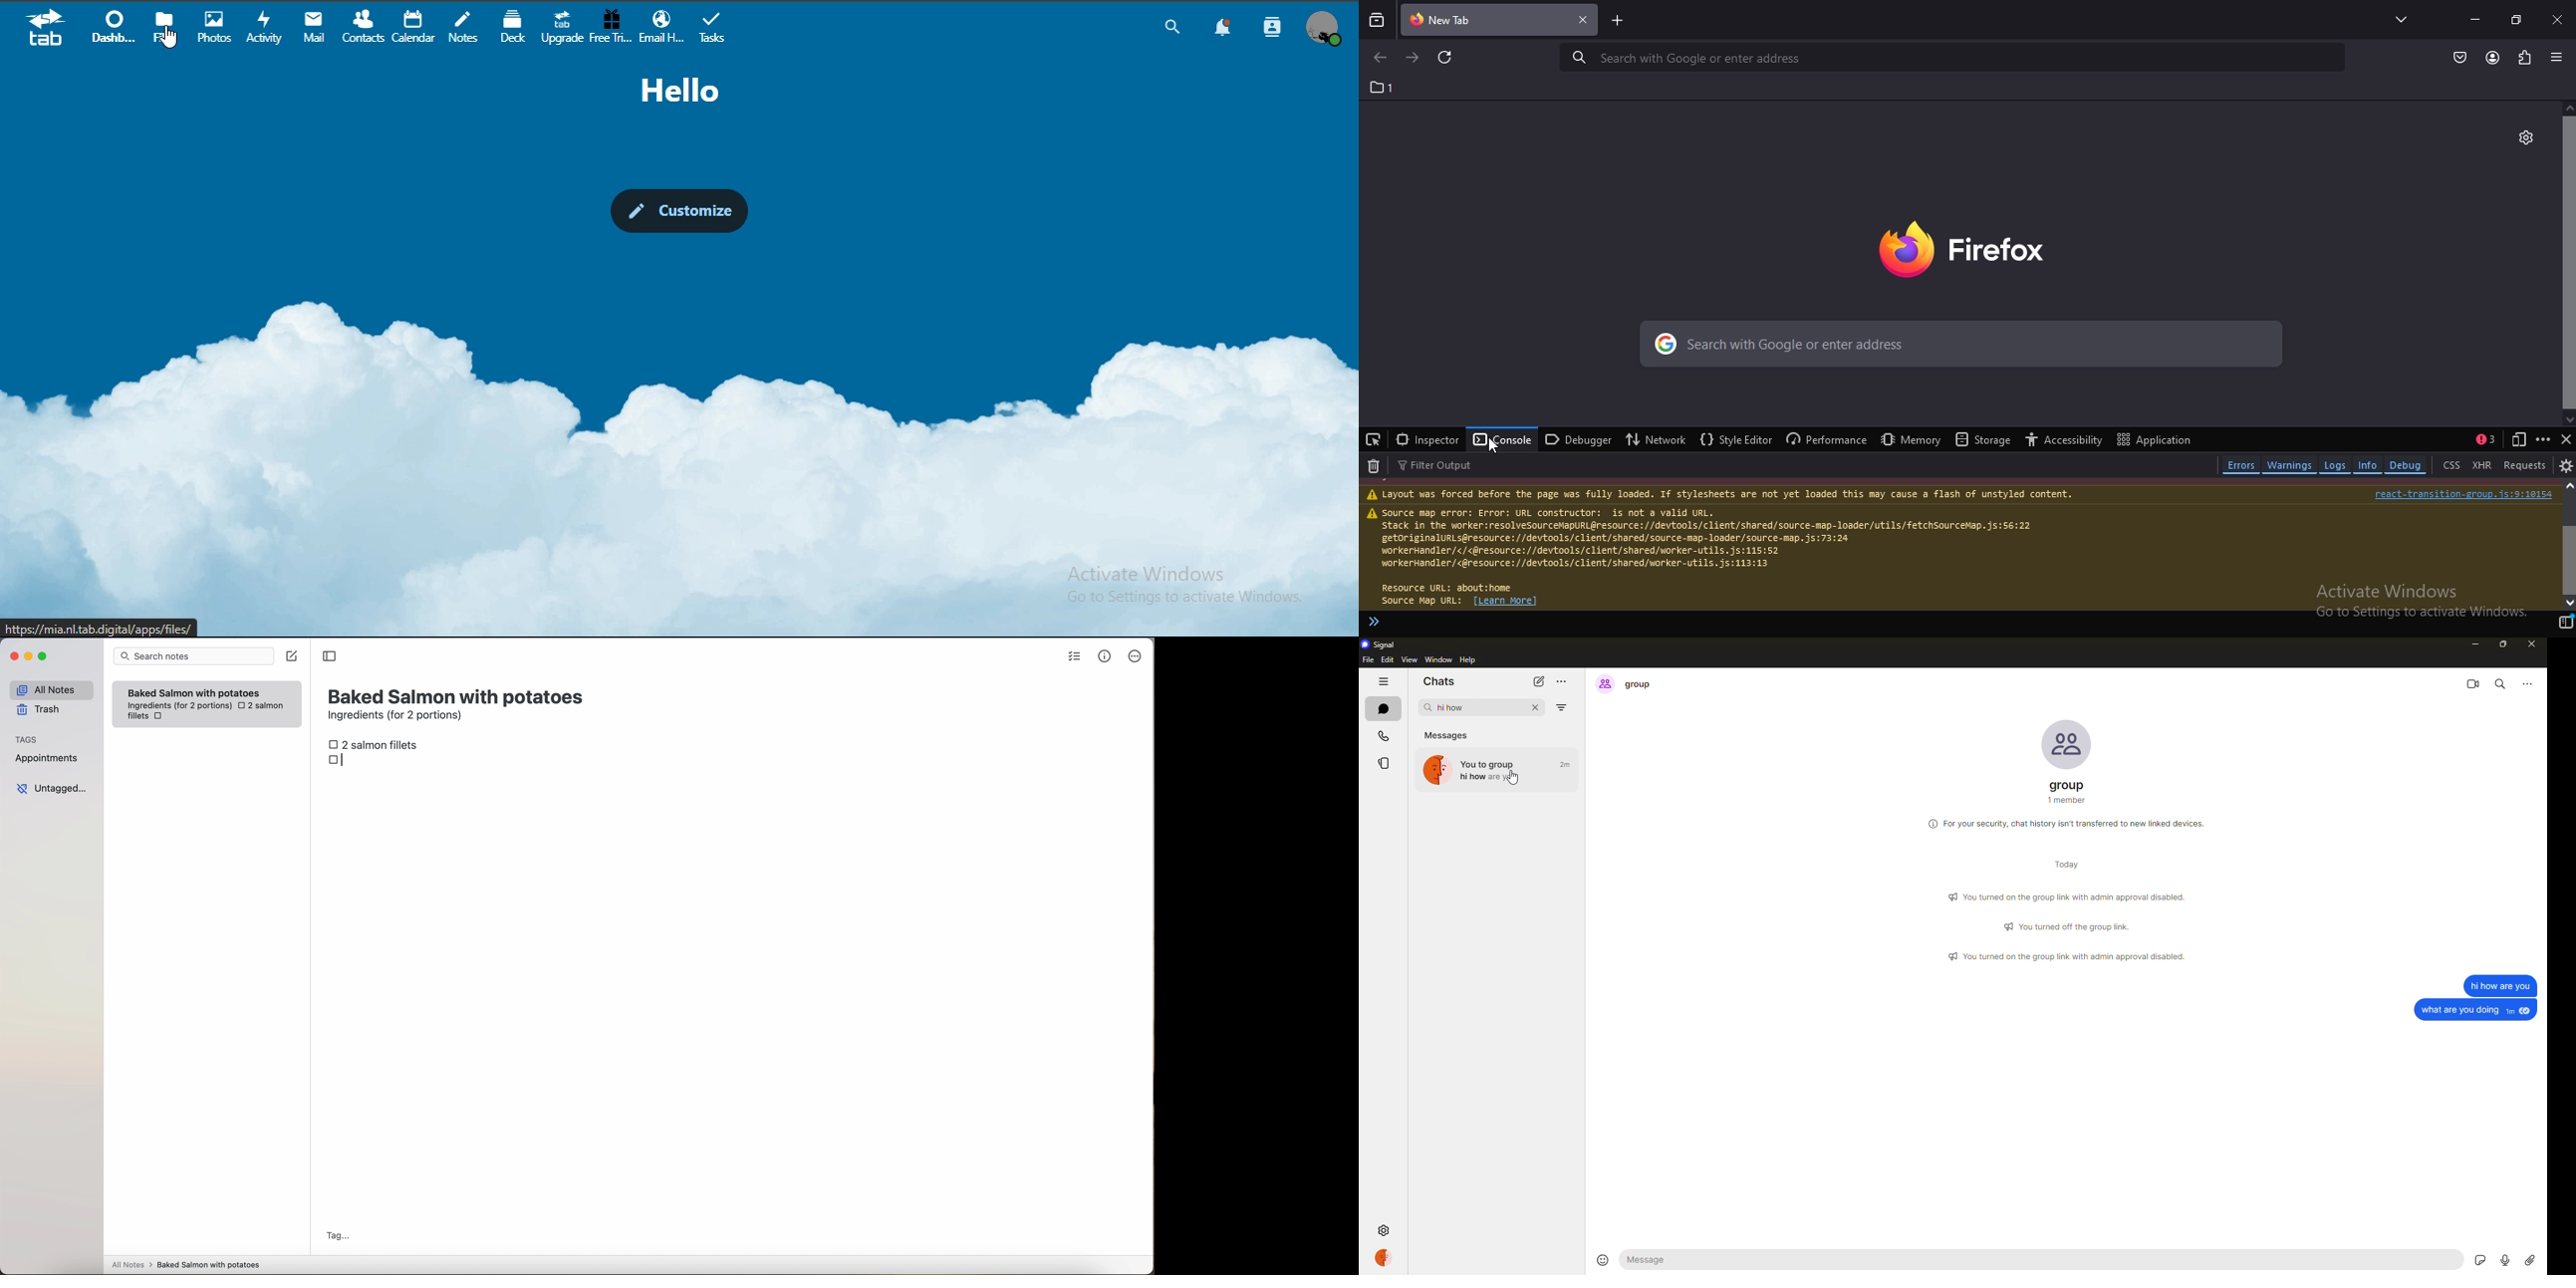  I want to click on XHR, so click(2482, 463).